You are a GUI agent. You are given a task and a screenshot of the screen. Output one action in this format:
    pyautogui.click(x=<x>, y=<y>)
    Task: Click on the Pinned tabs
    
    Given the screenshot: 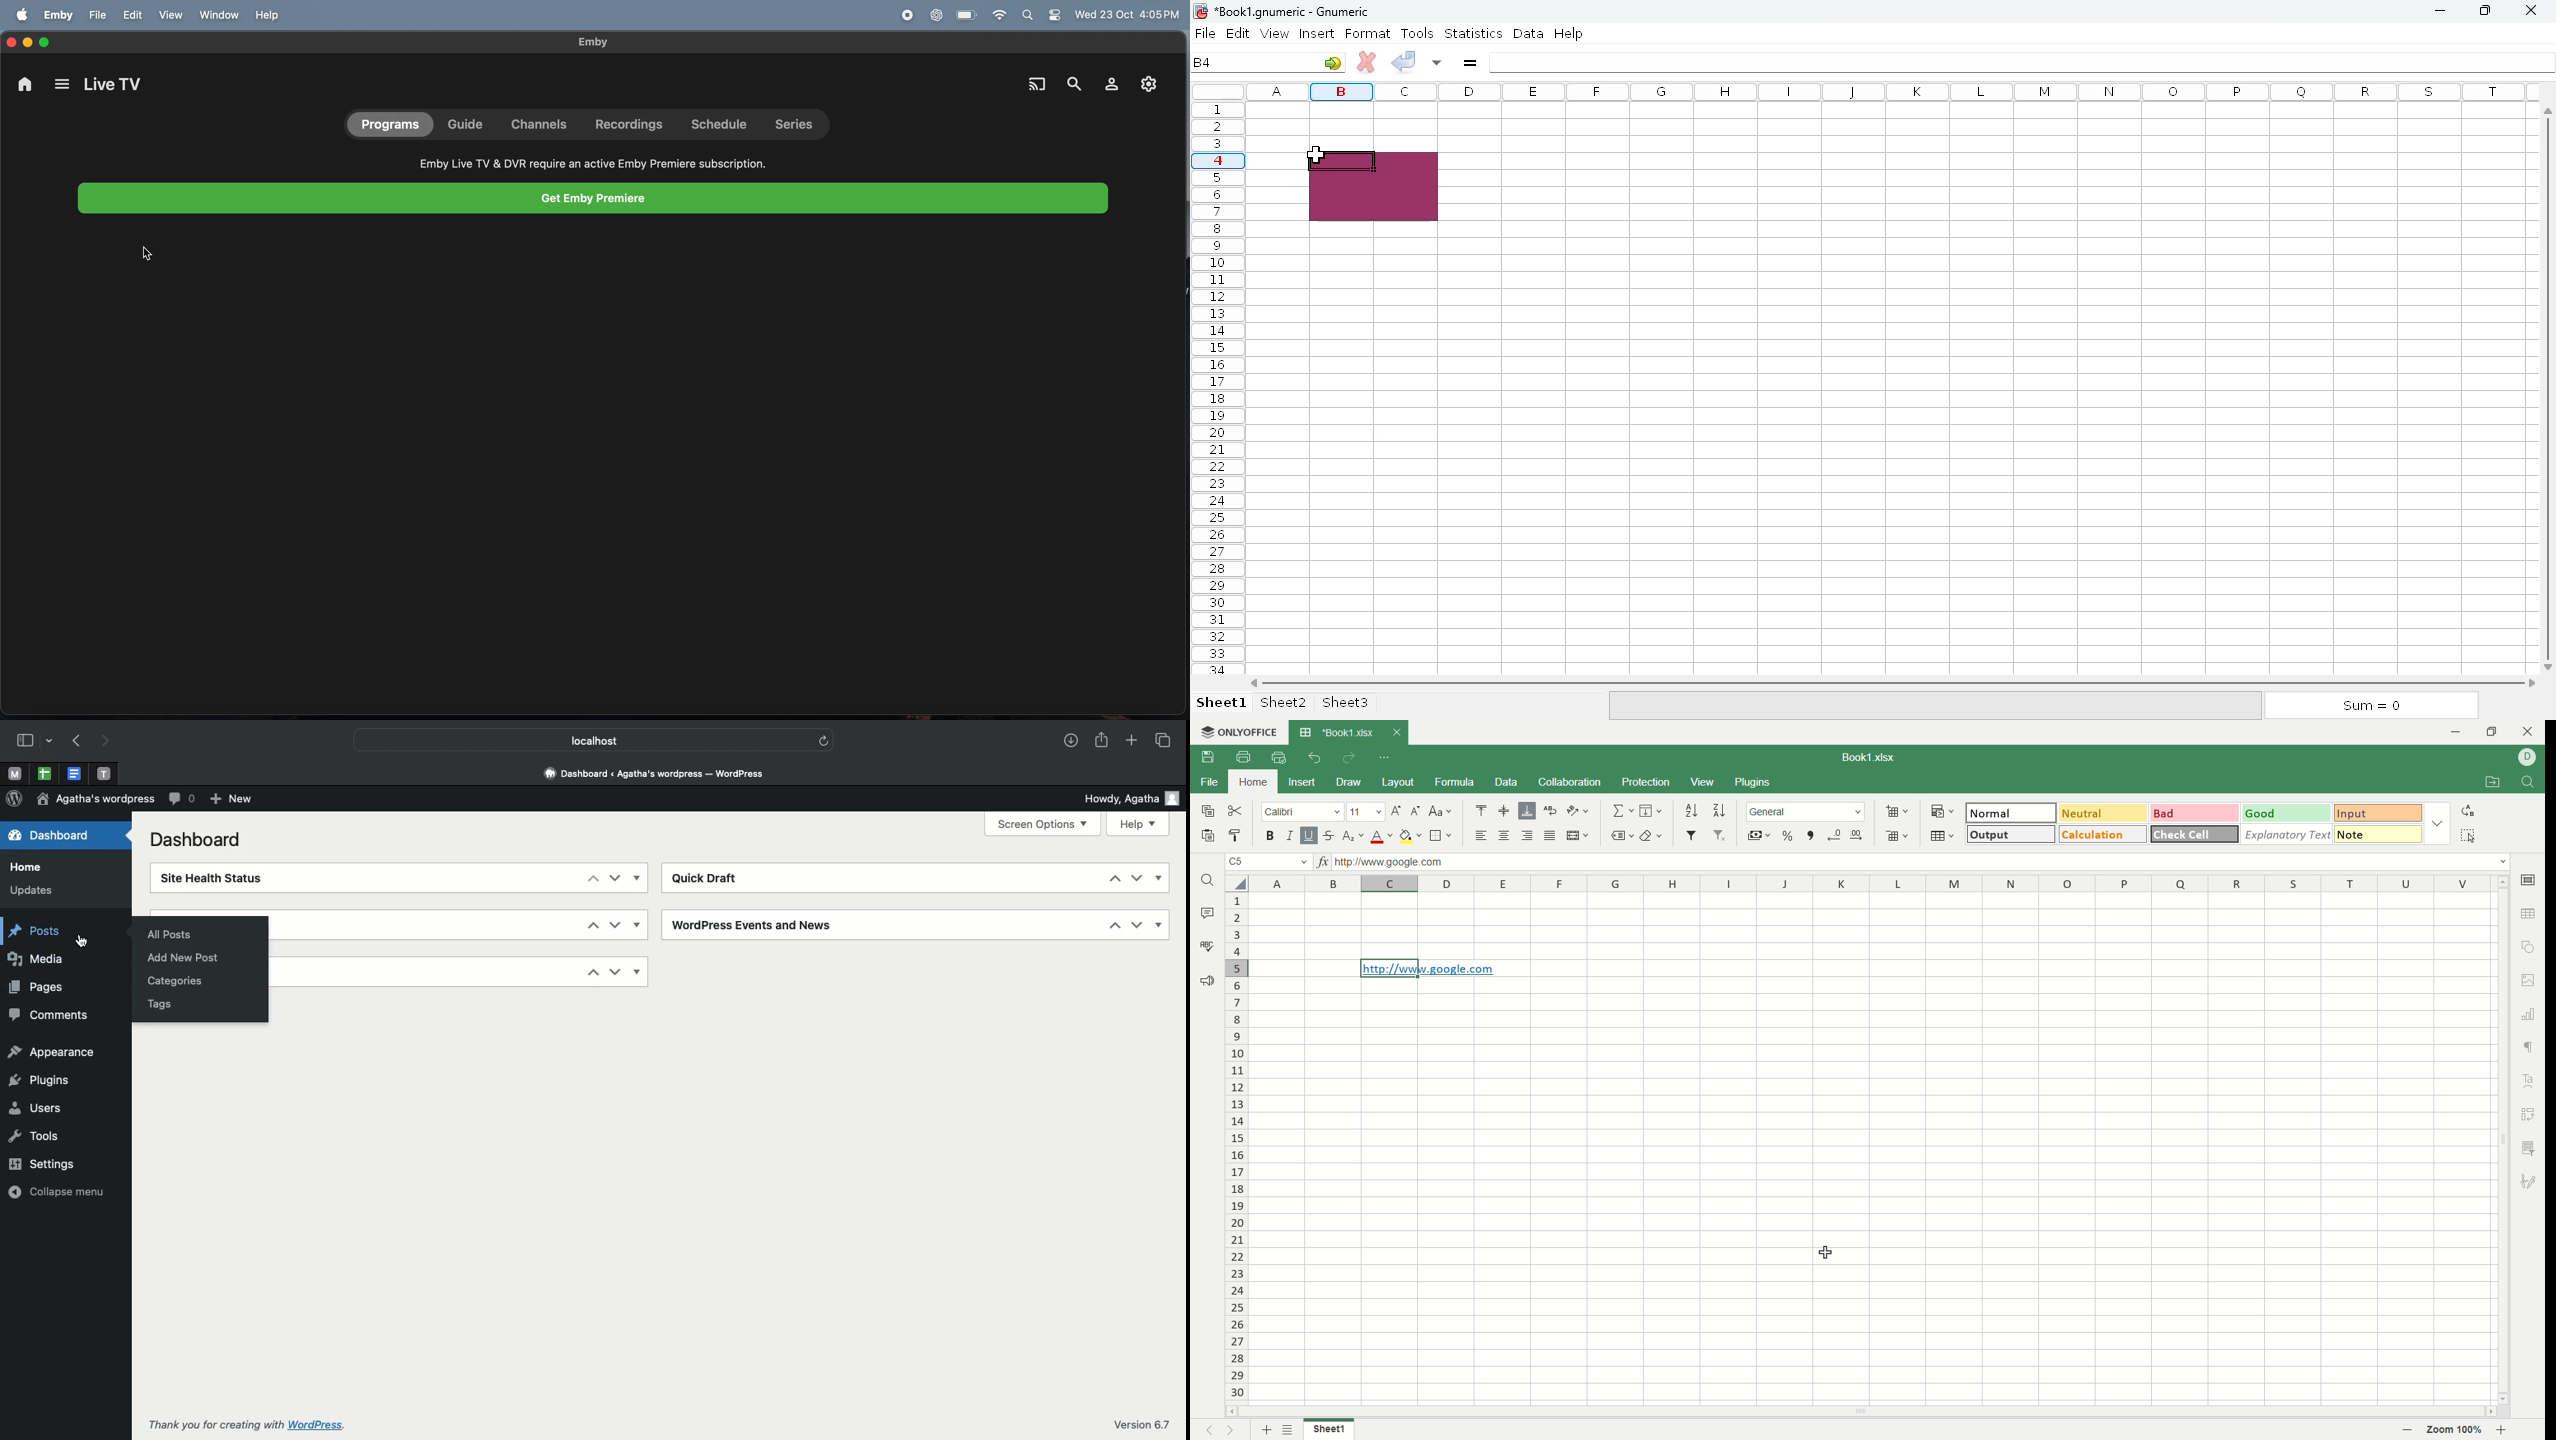 What is the action you would take?
    pyautogui.click(x=106, y=773)
    